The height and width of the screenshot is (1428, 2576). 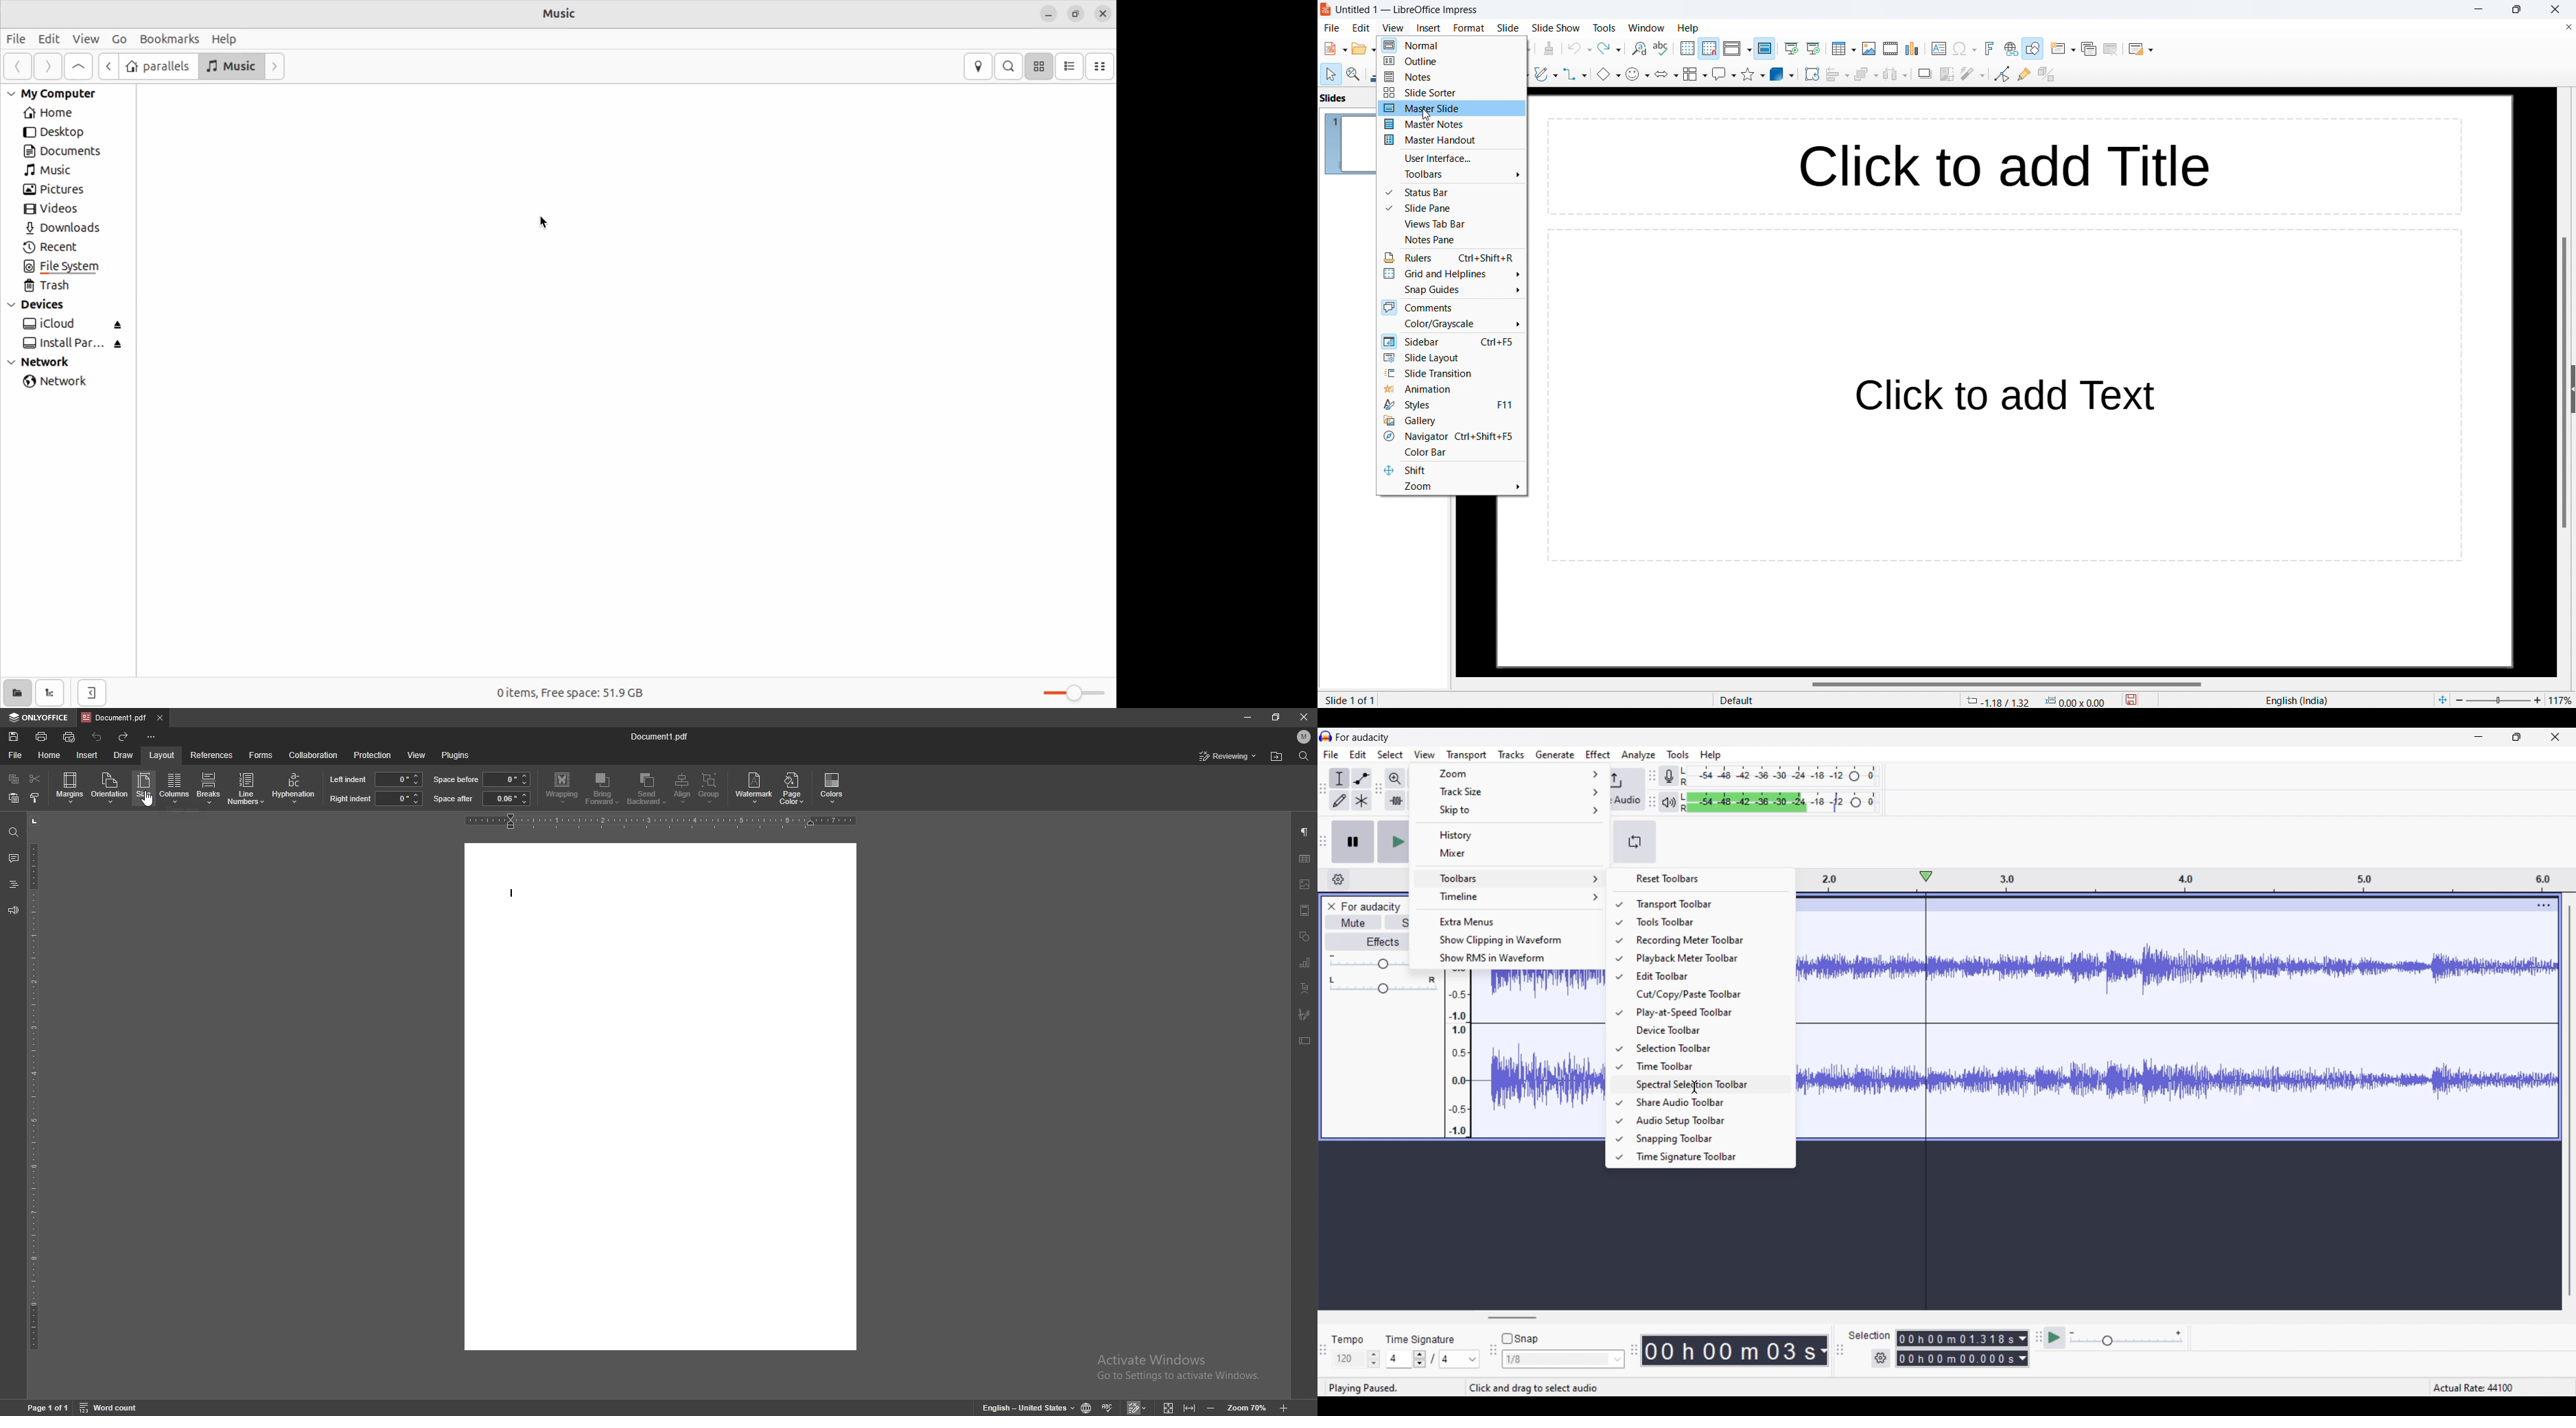 What do you see at coordinates (2573, 389) in the screenshot?
I see `expand` at bounding box center [2573, 389].